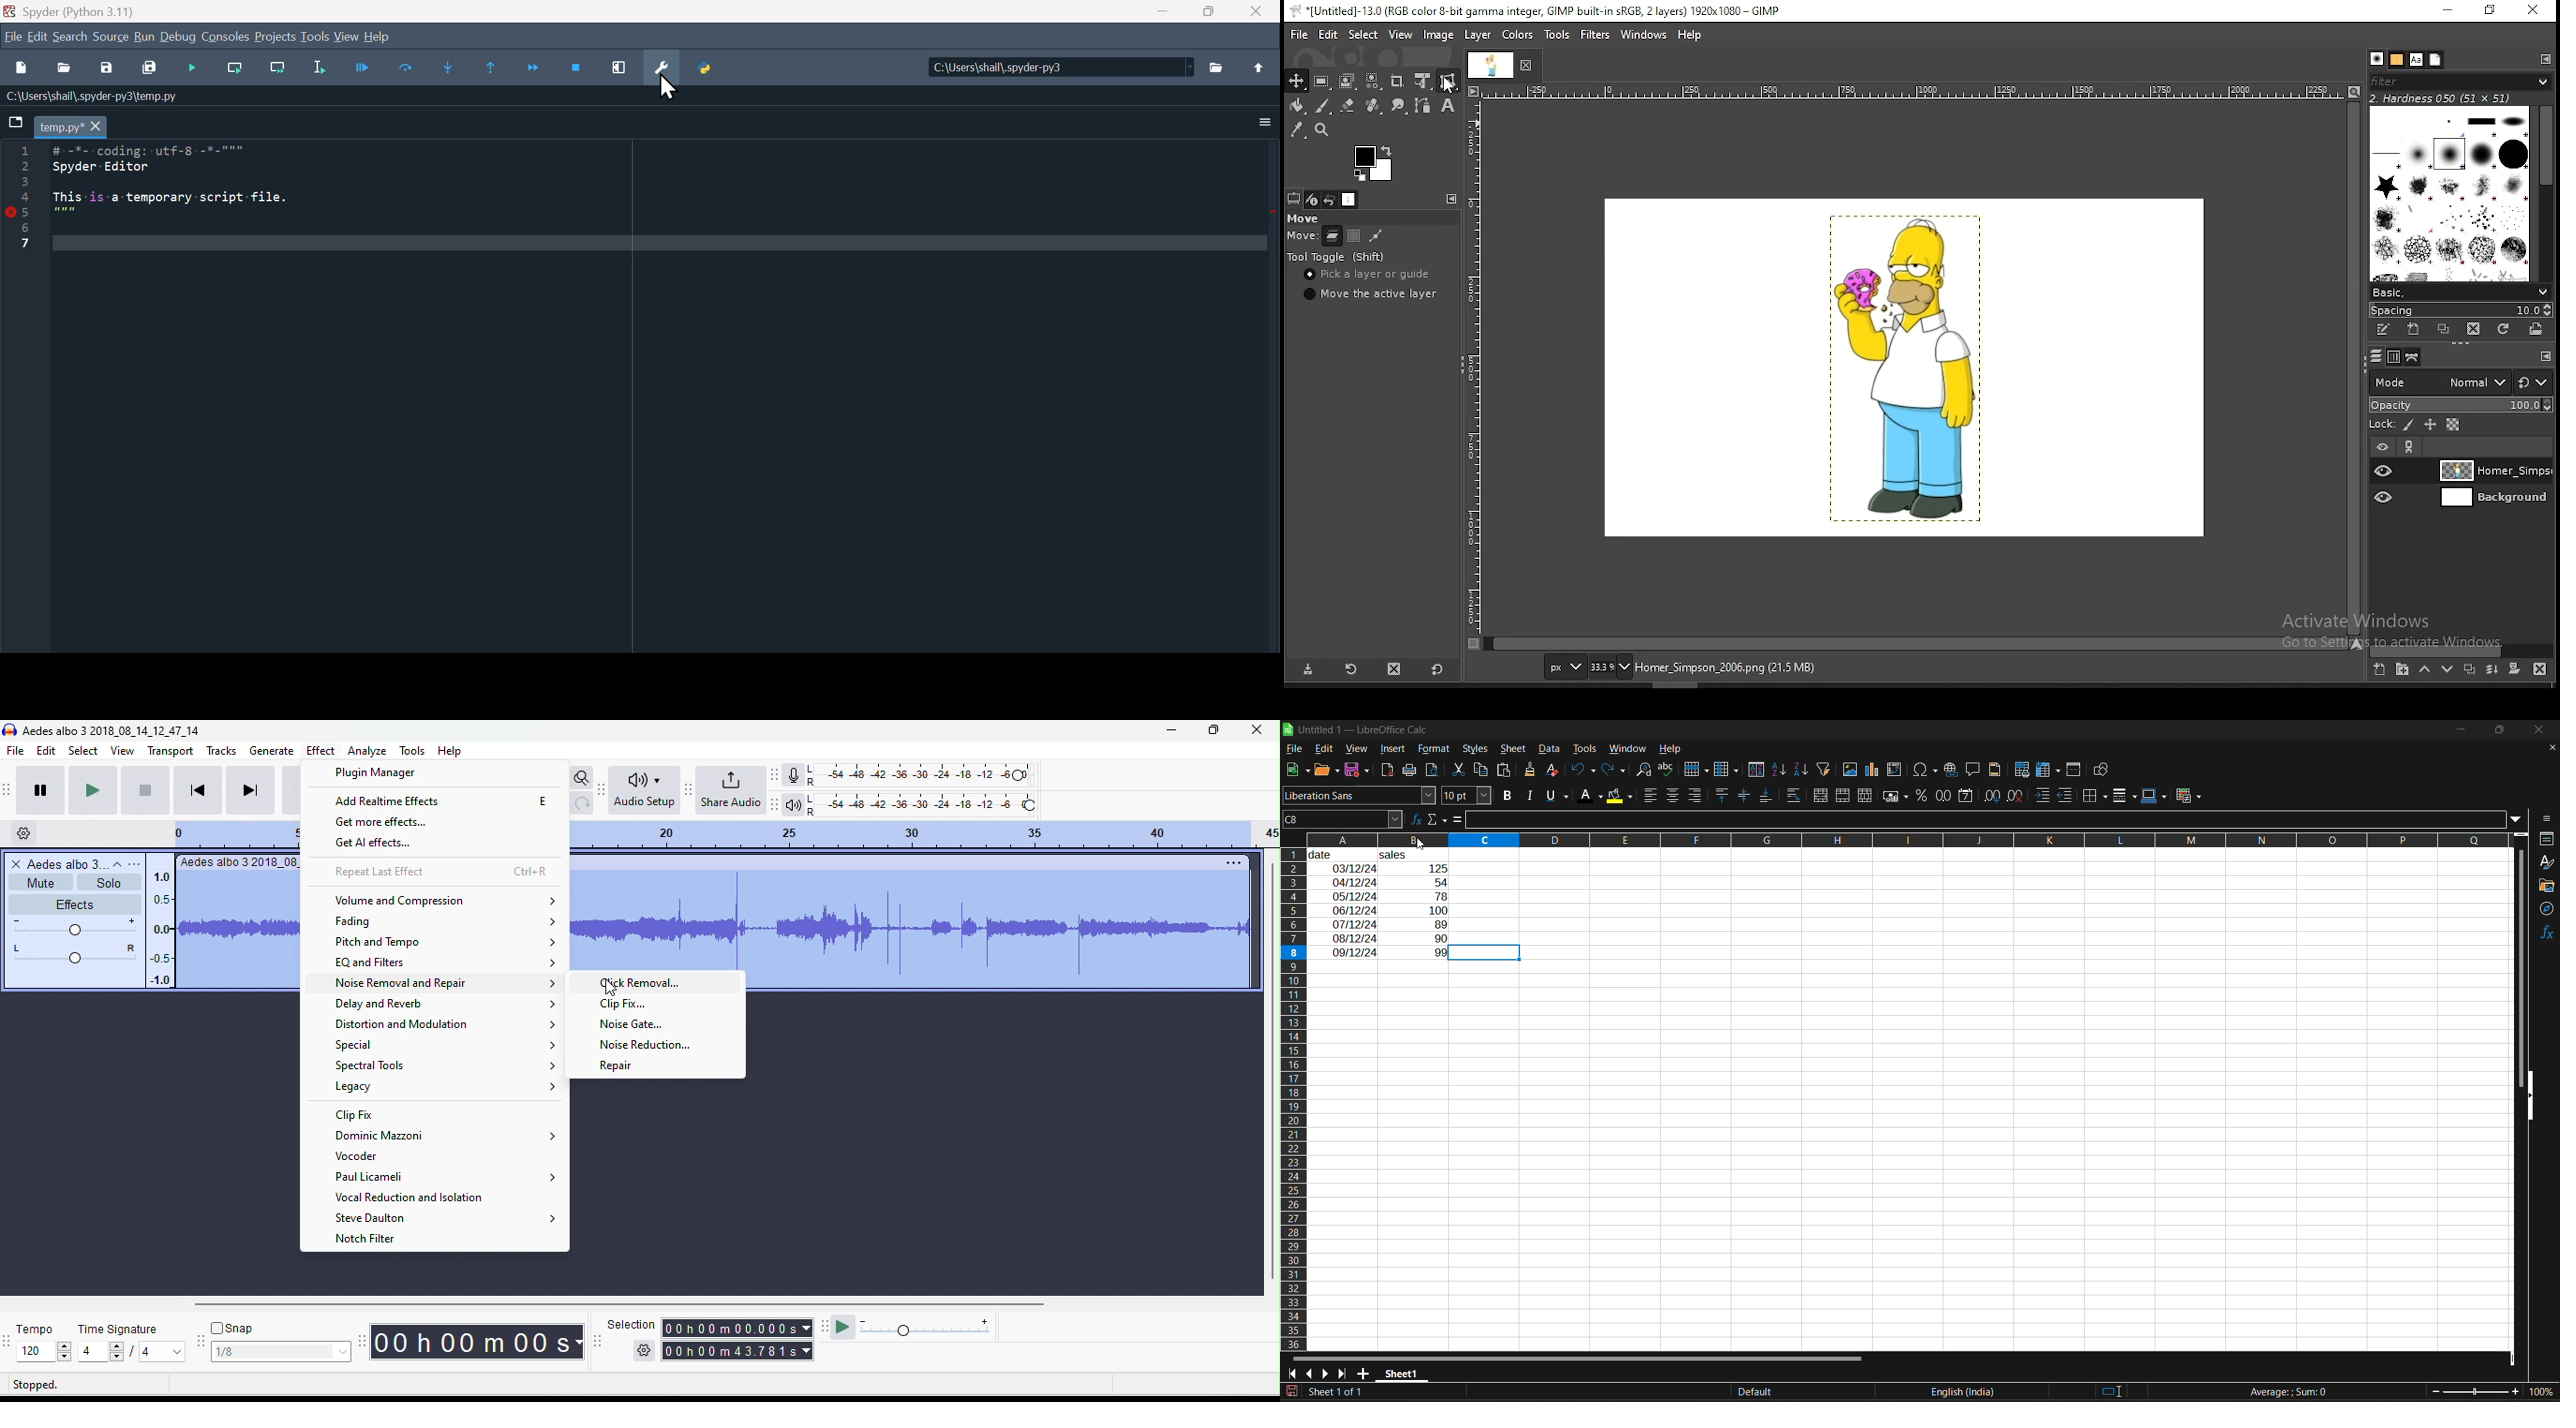  I want to click on clip removal, so click(656, 984).